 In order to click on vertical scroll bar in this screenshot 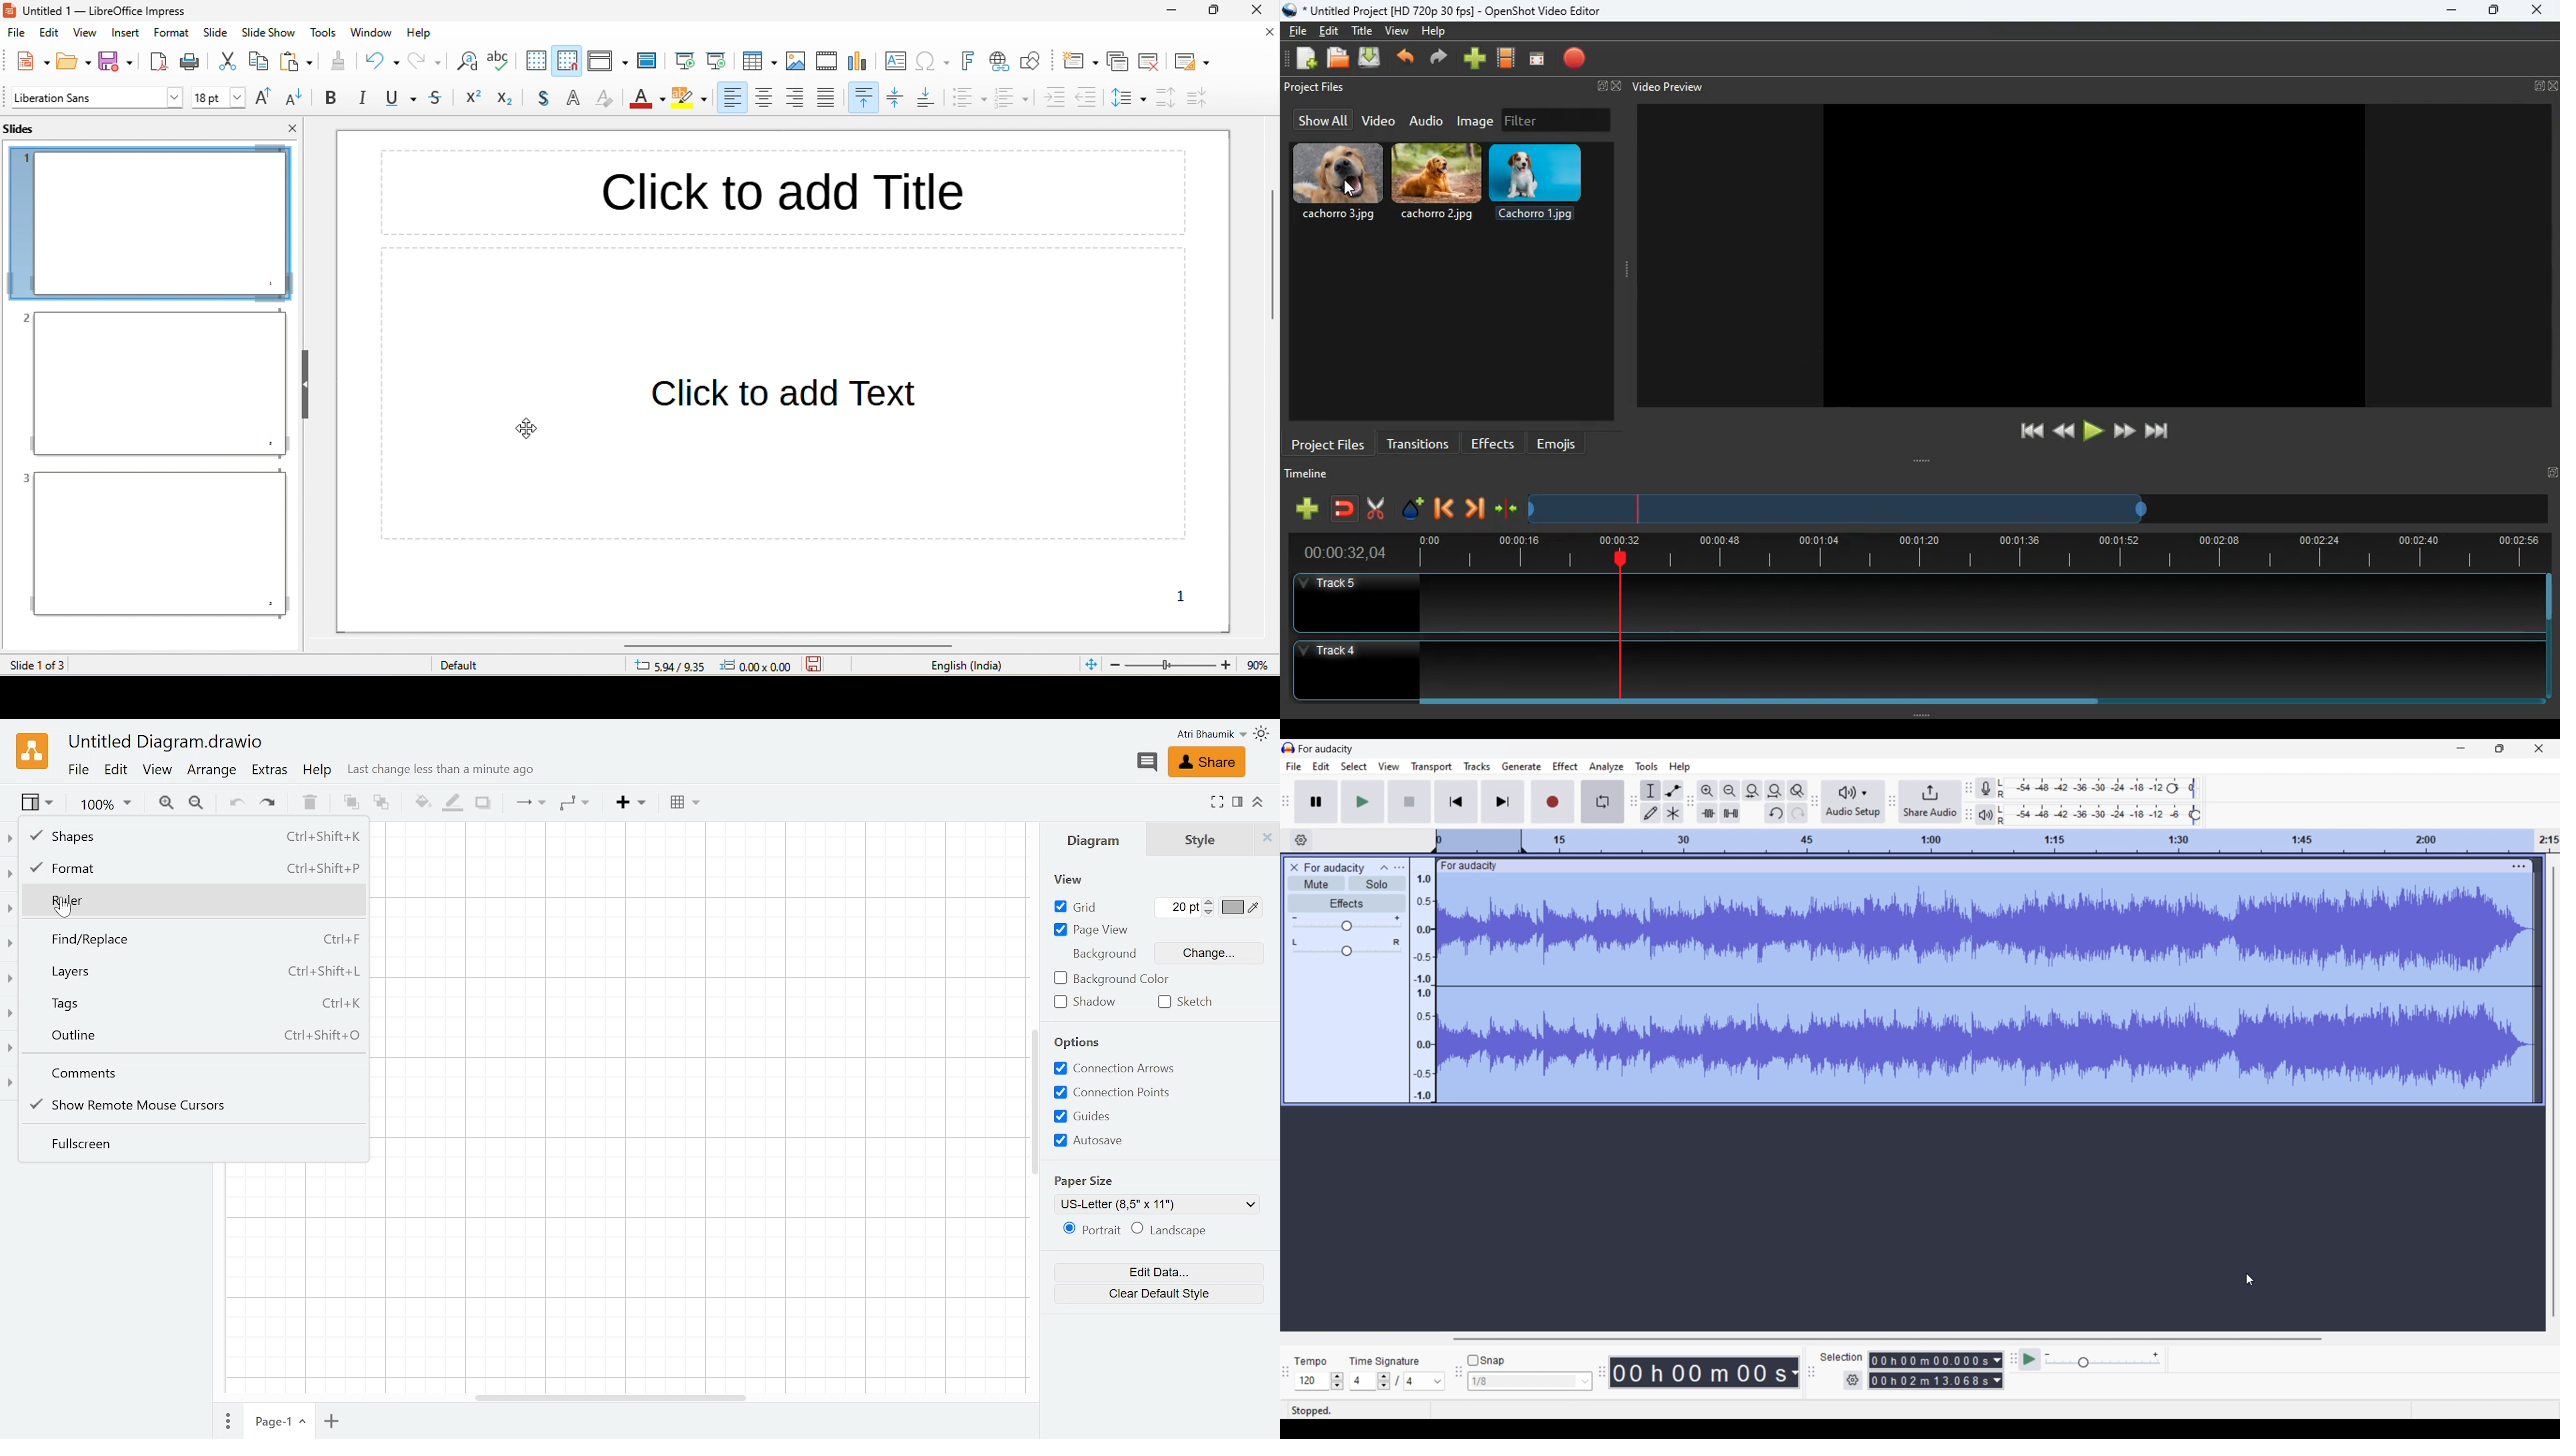, I will do `click(1270, 255)`.